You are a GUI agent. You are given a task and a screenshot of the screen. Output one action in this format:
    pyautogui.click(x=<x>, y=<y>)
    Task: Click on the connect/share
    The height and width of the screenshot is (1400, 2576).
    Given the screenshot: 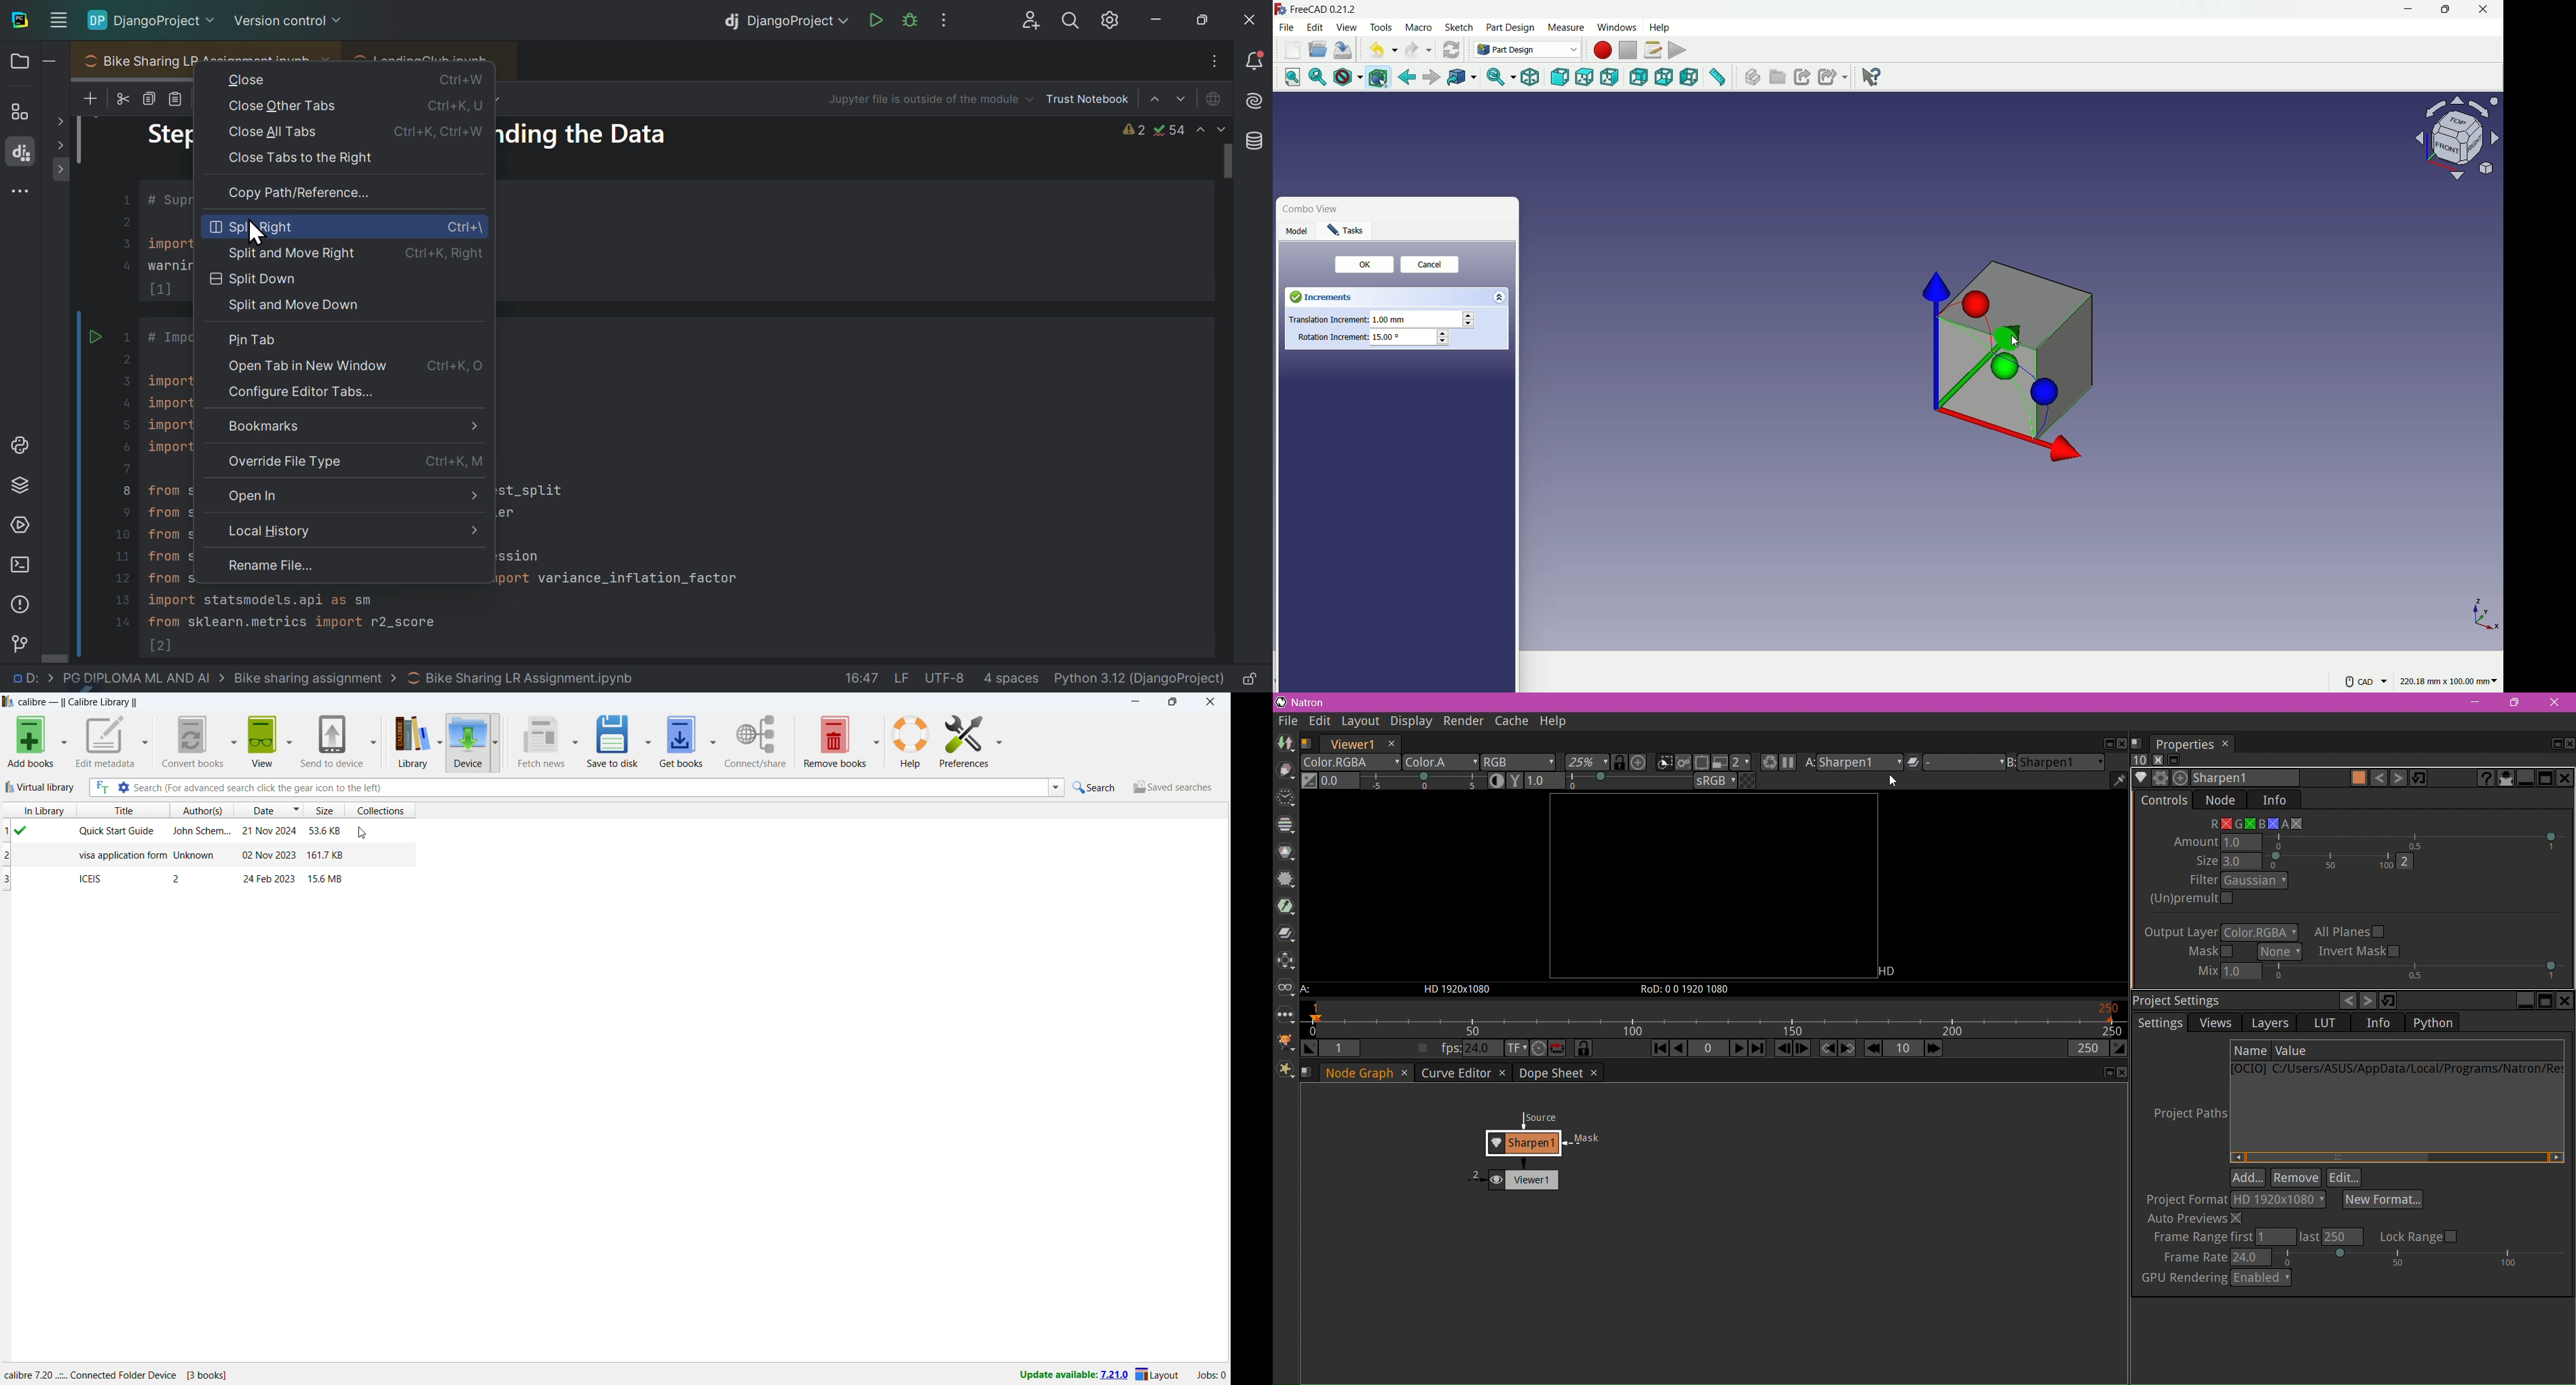 What is the action you would take?
    pyautogui.click(x=756, y=741)
    